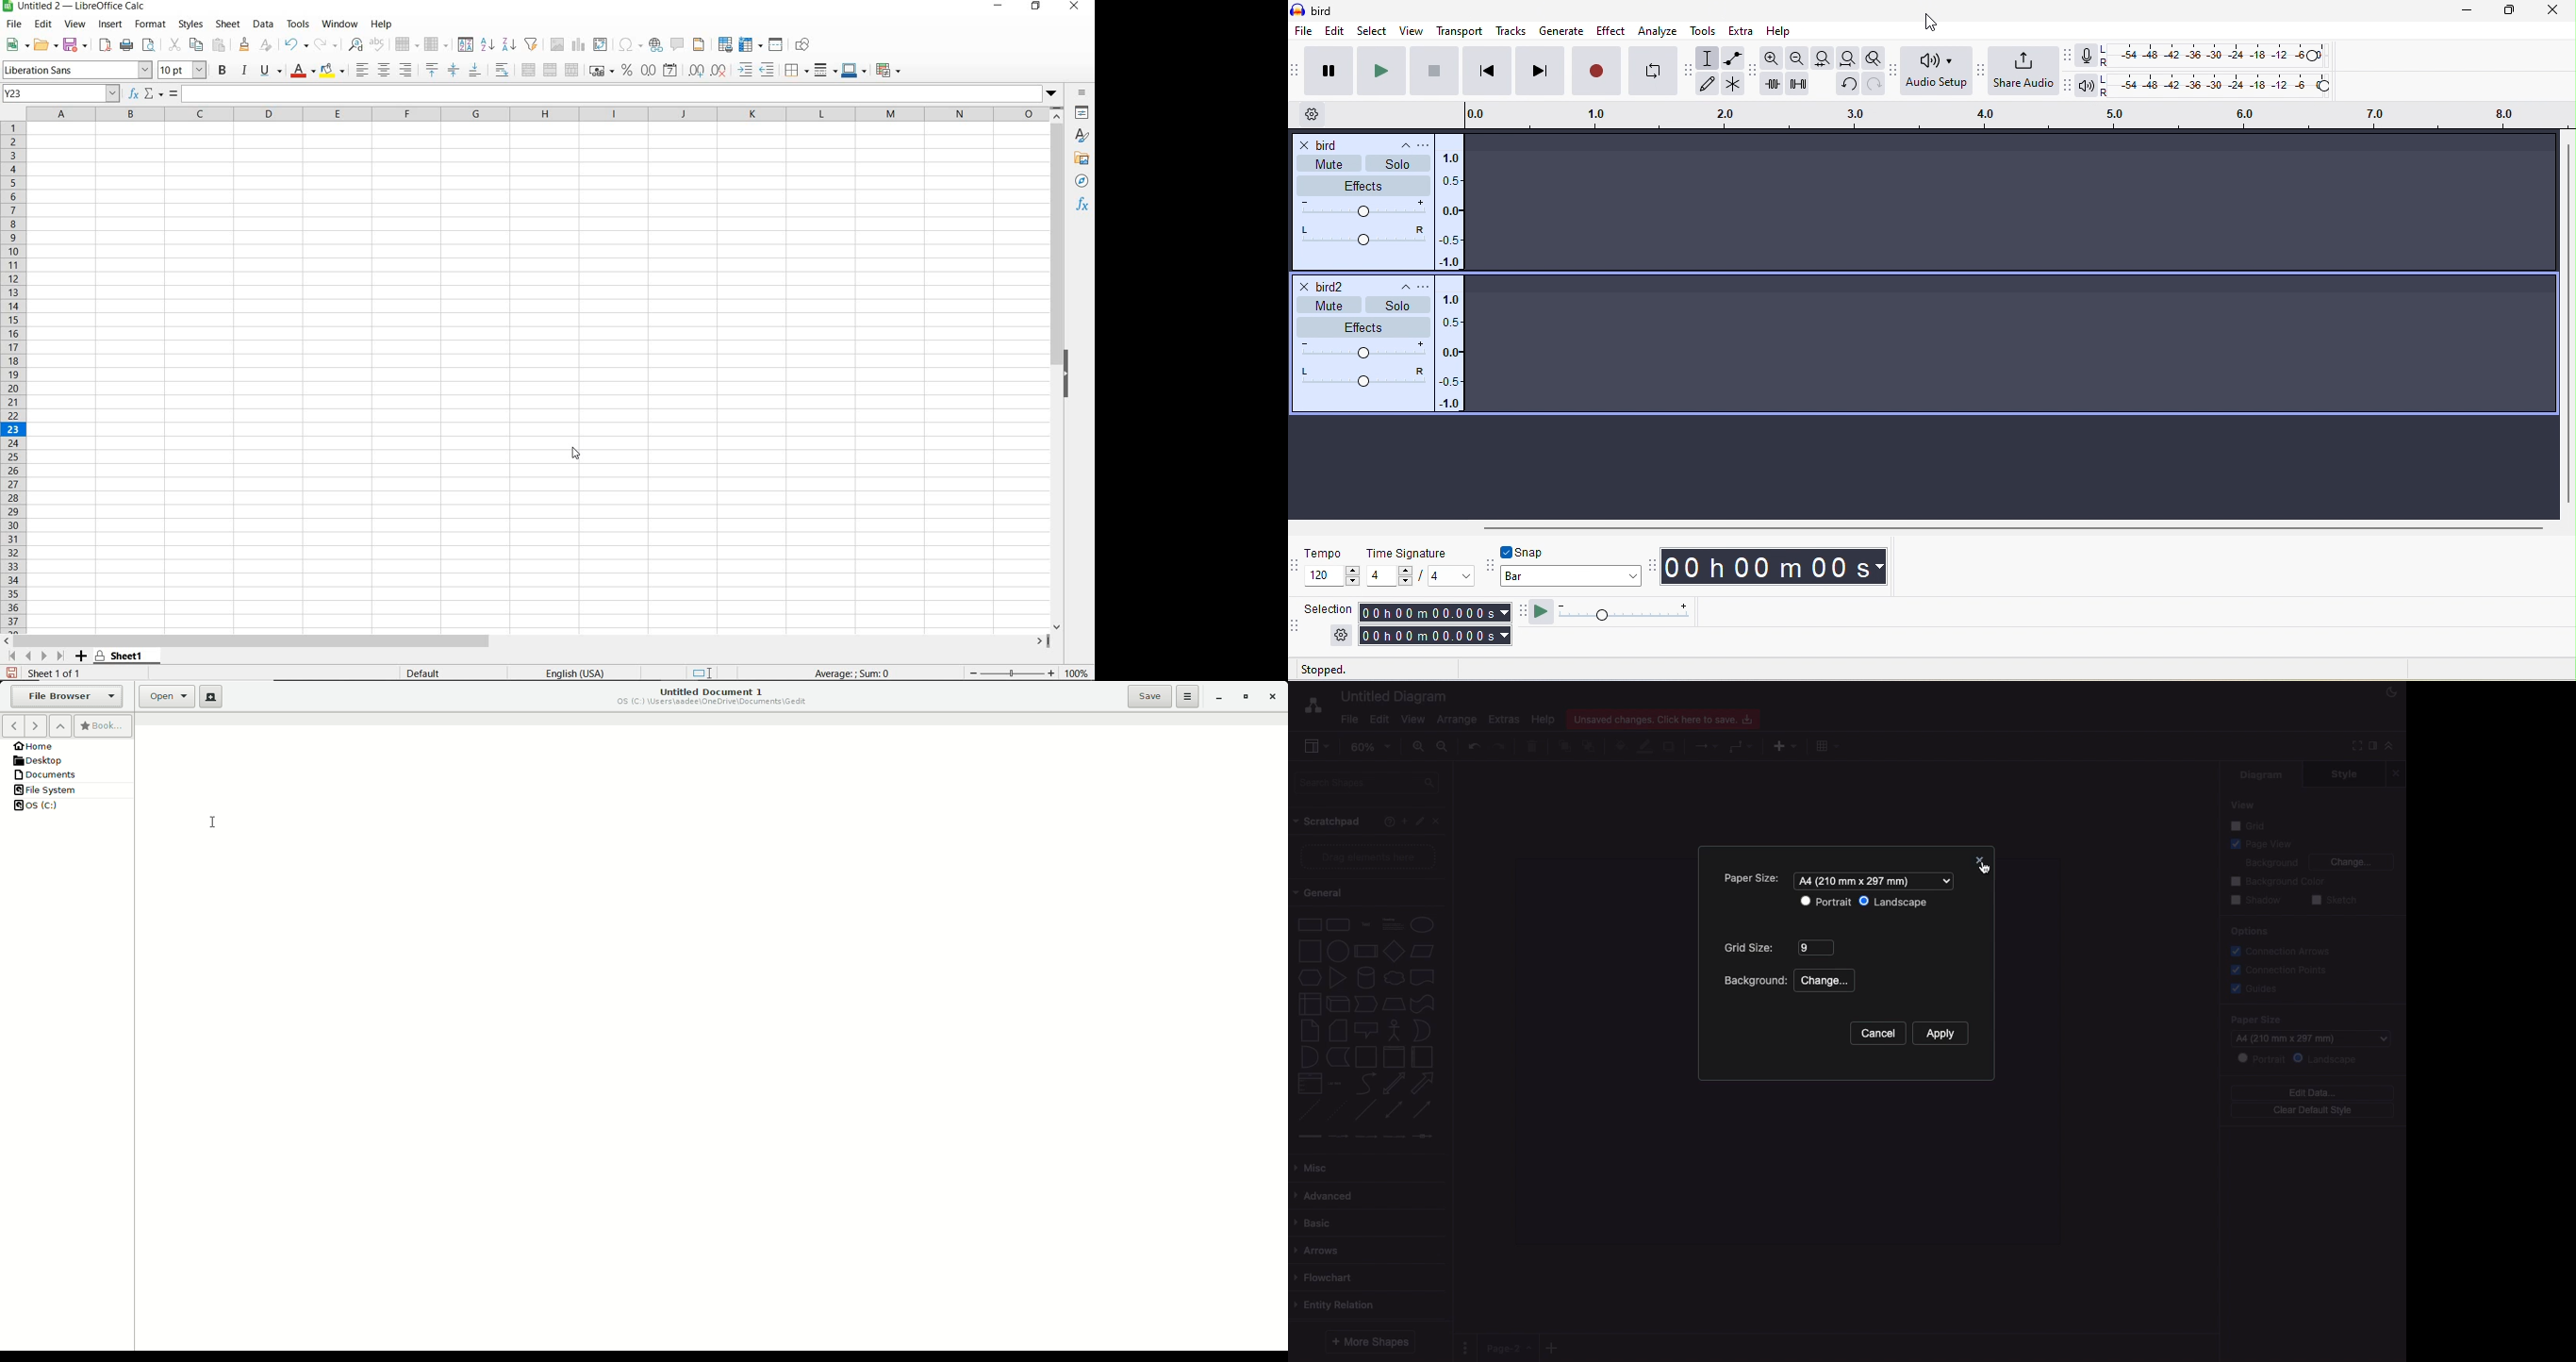  I want to click on DECREASE INDENT, so click(768, 71).